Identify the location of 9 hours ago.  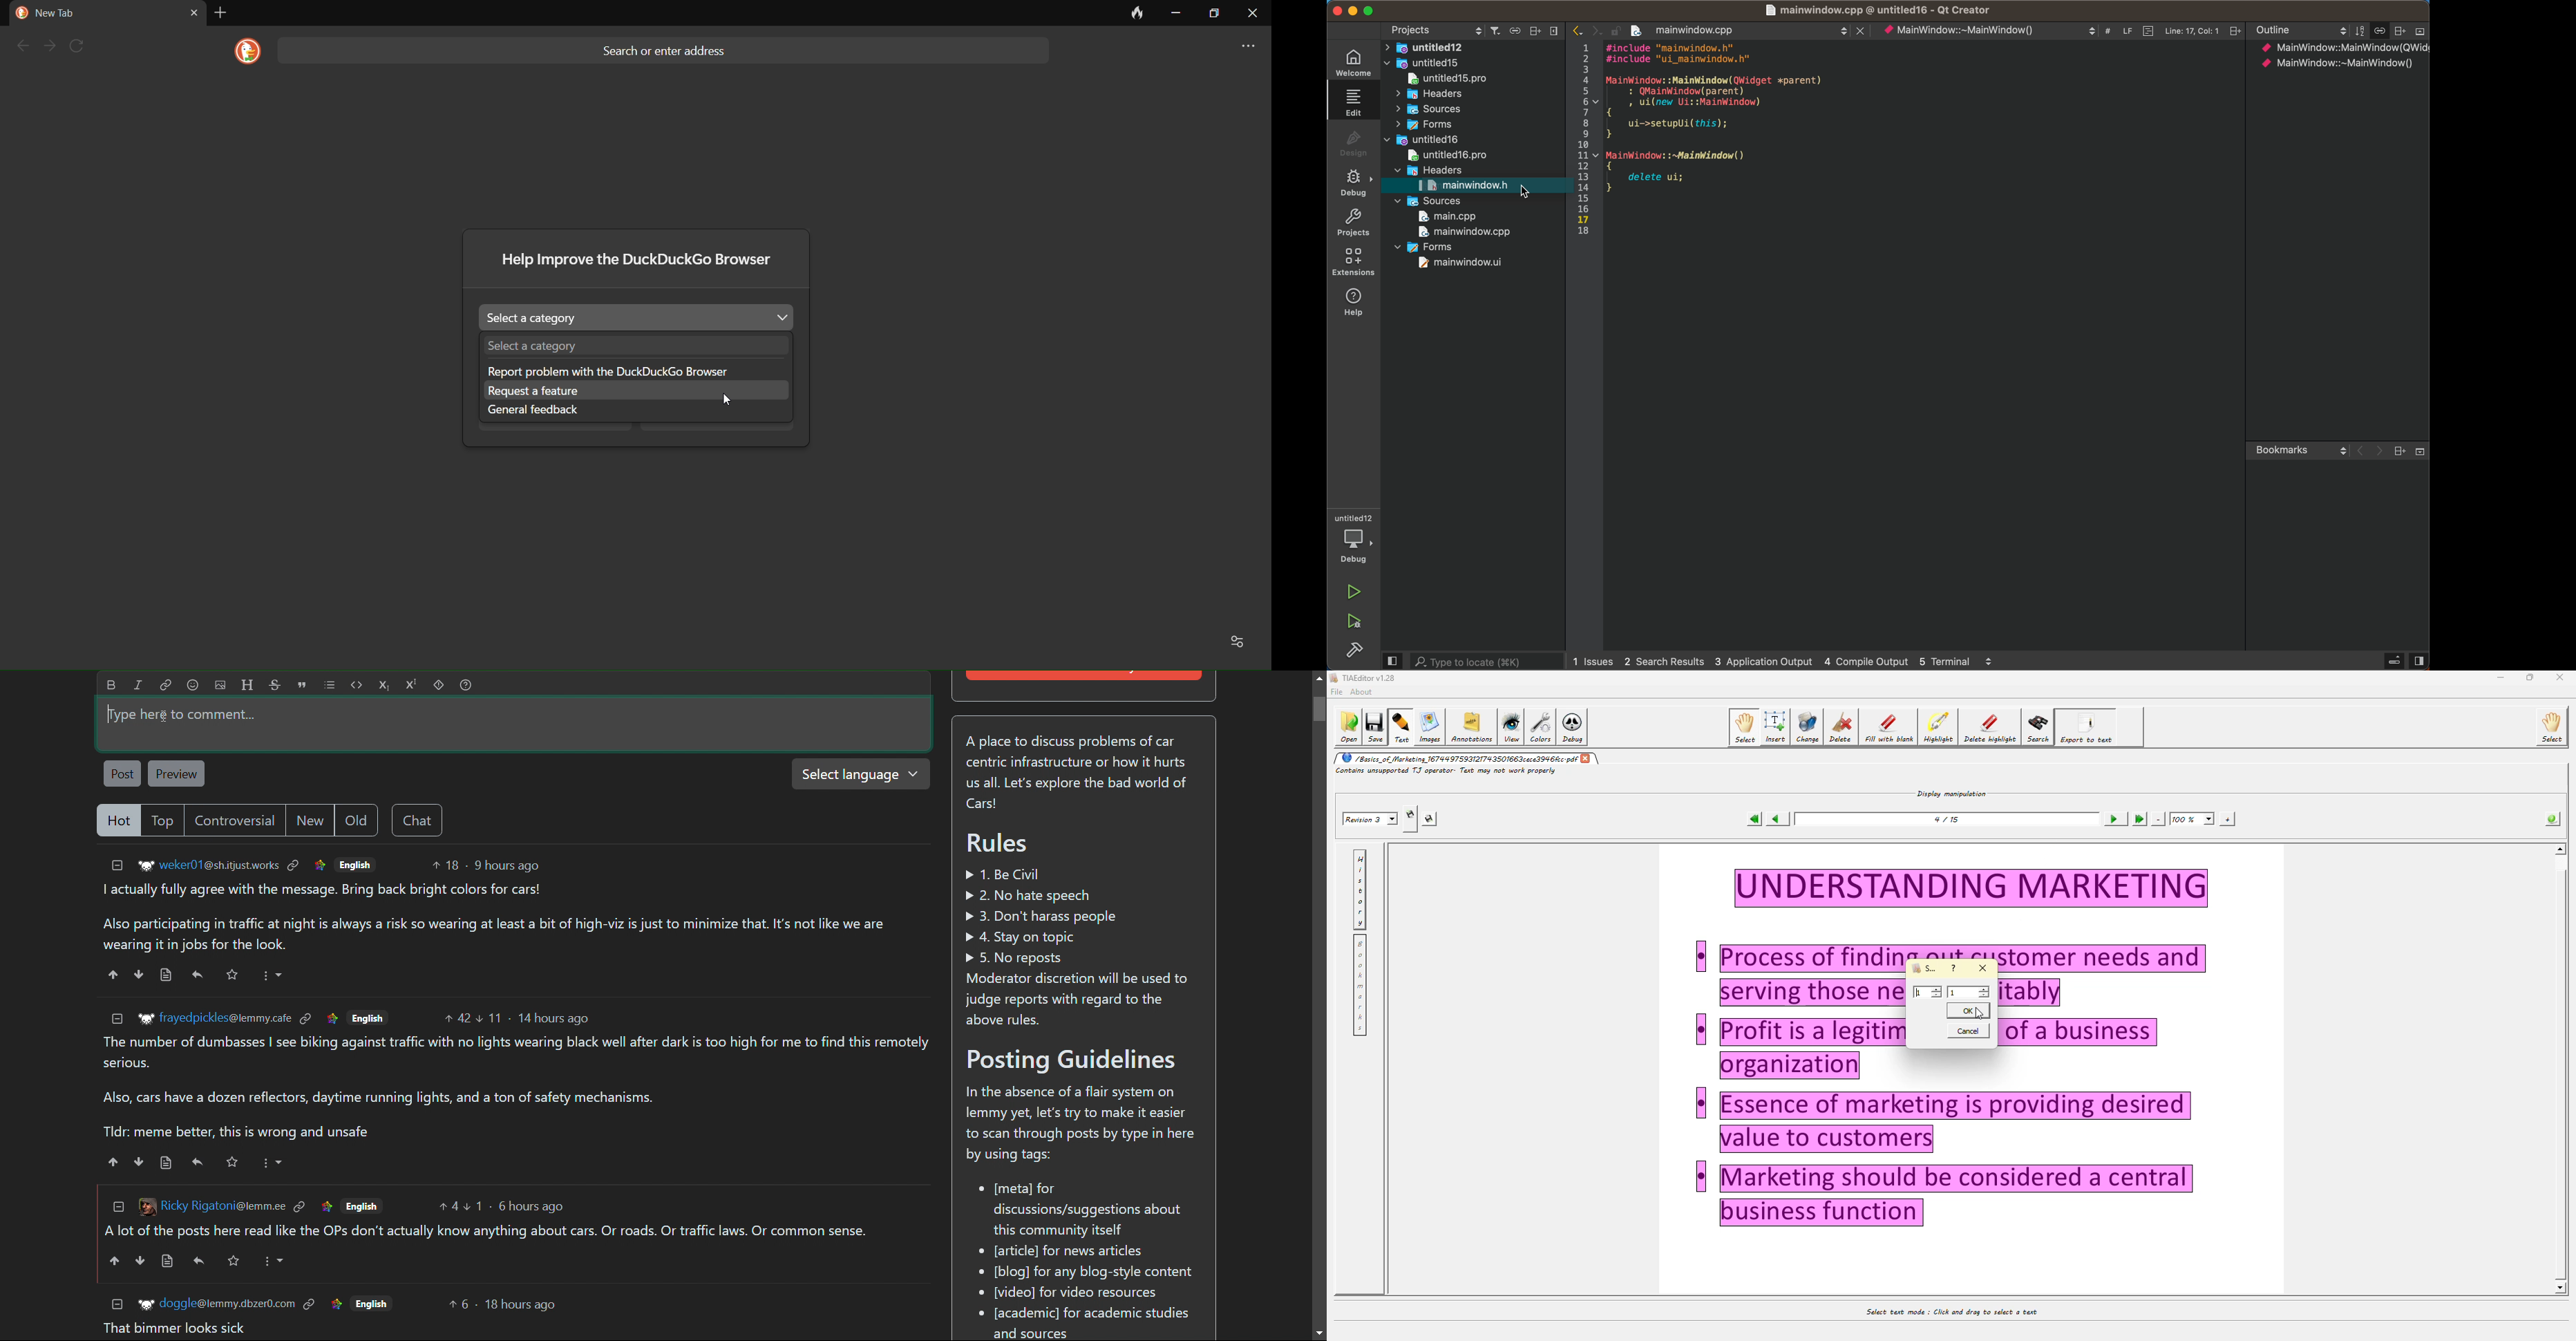
(506, 865).